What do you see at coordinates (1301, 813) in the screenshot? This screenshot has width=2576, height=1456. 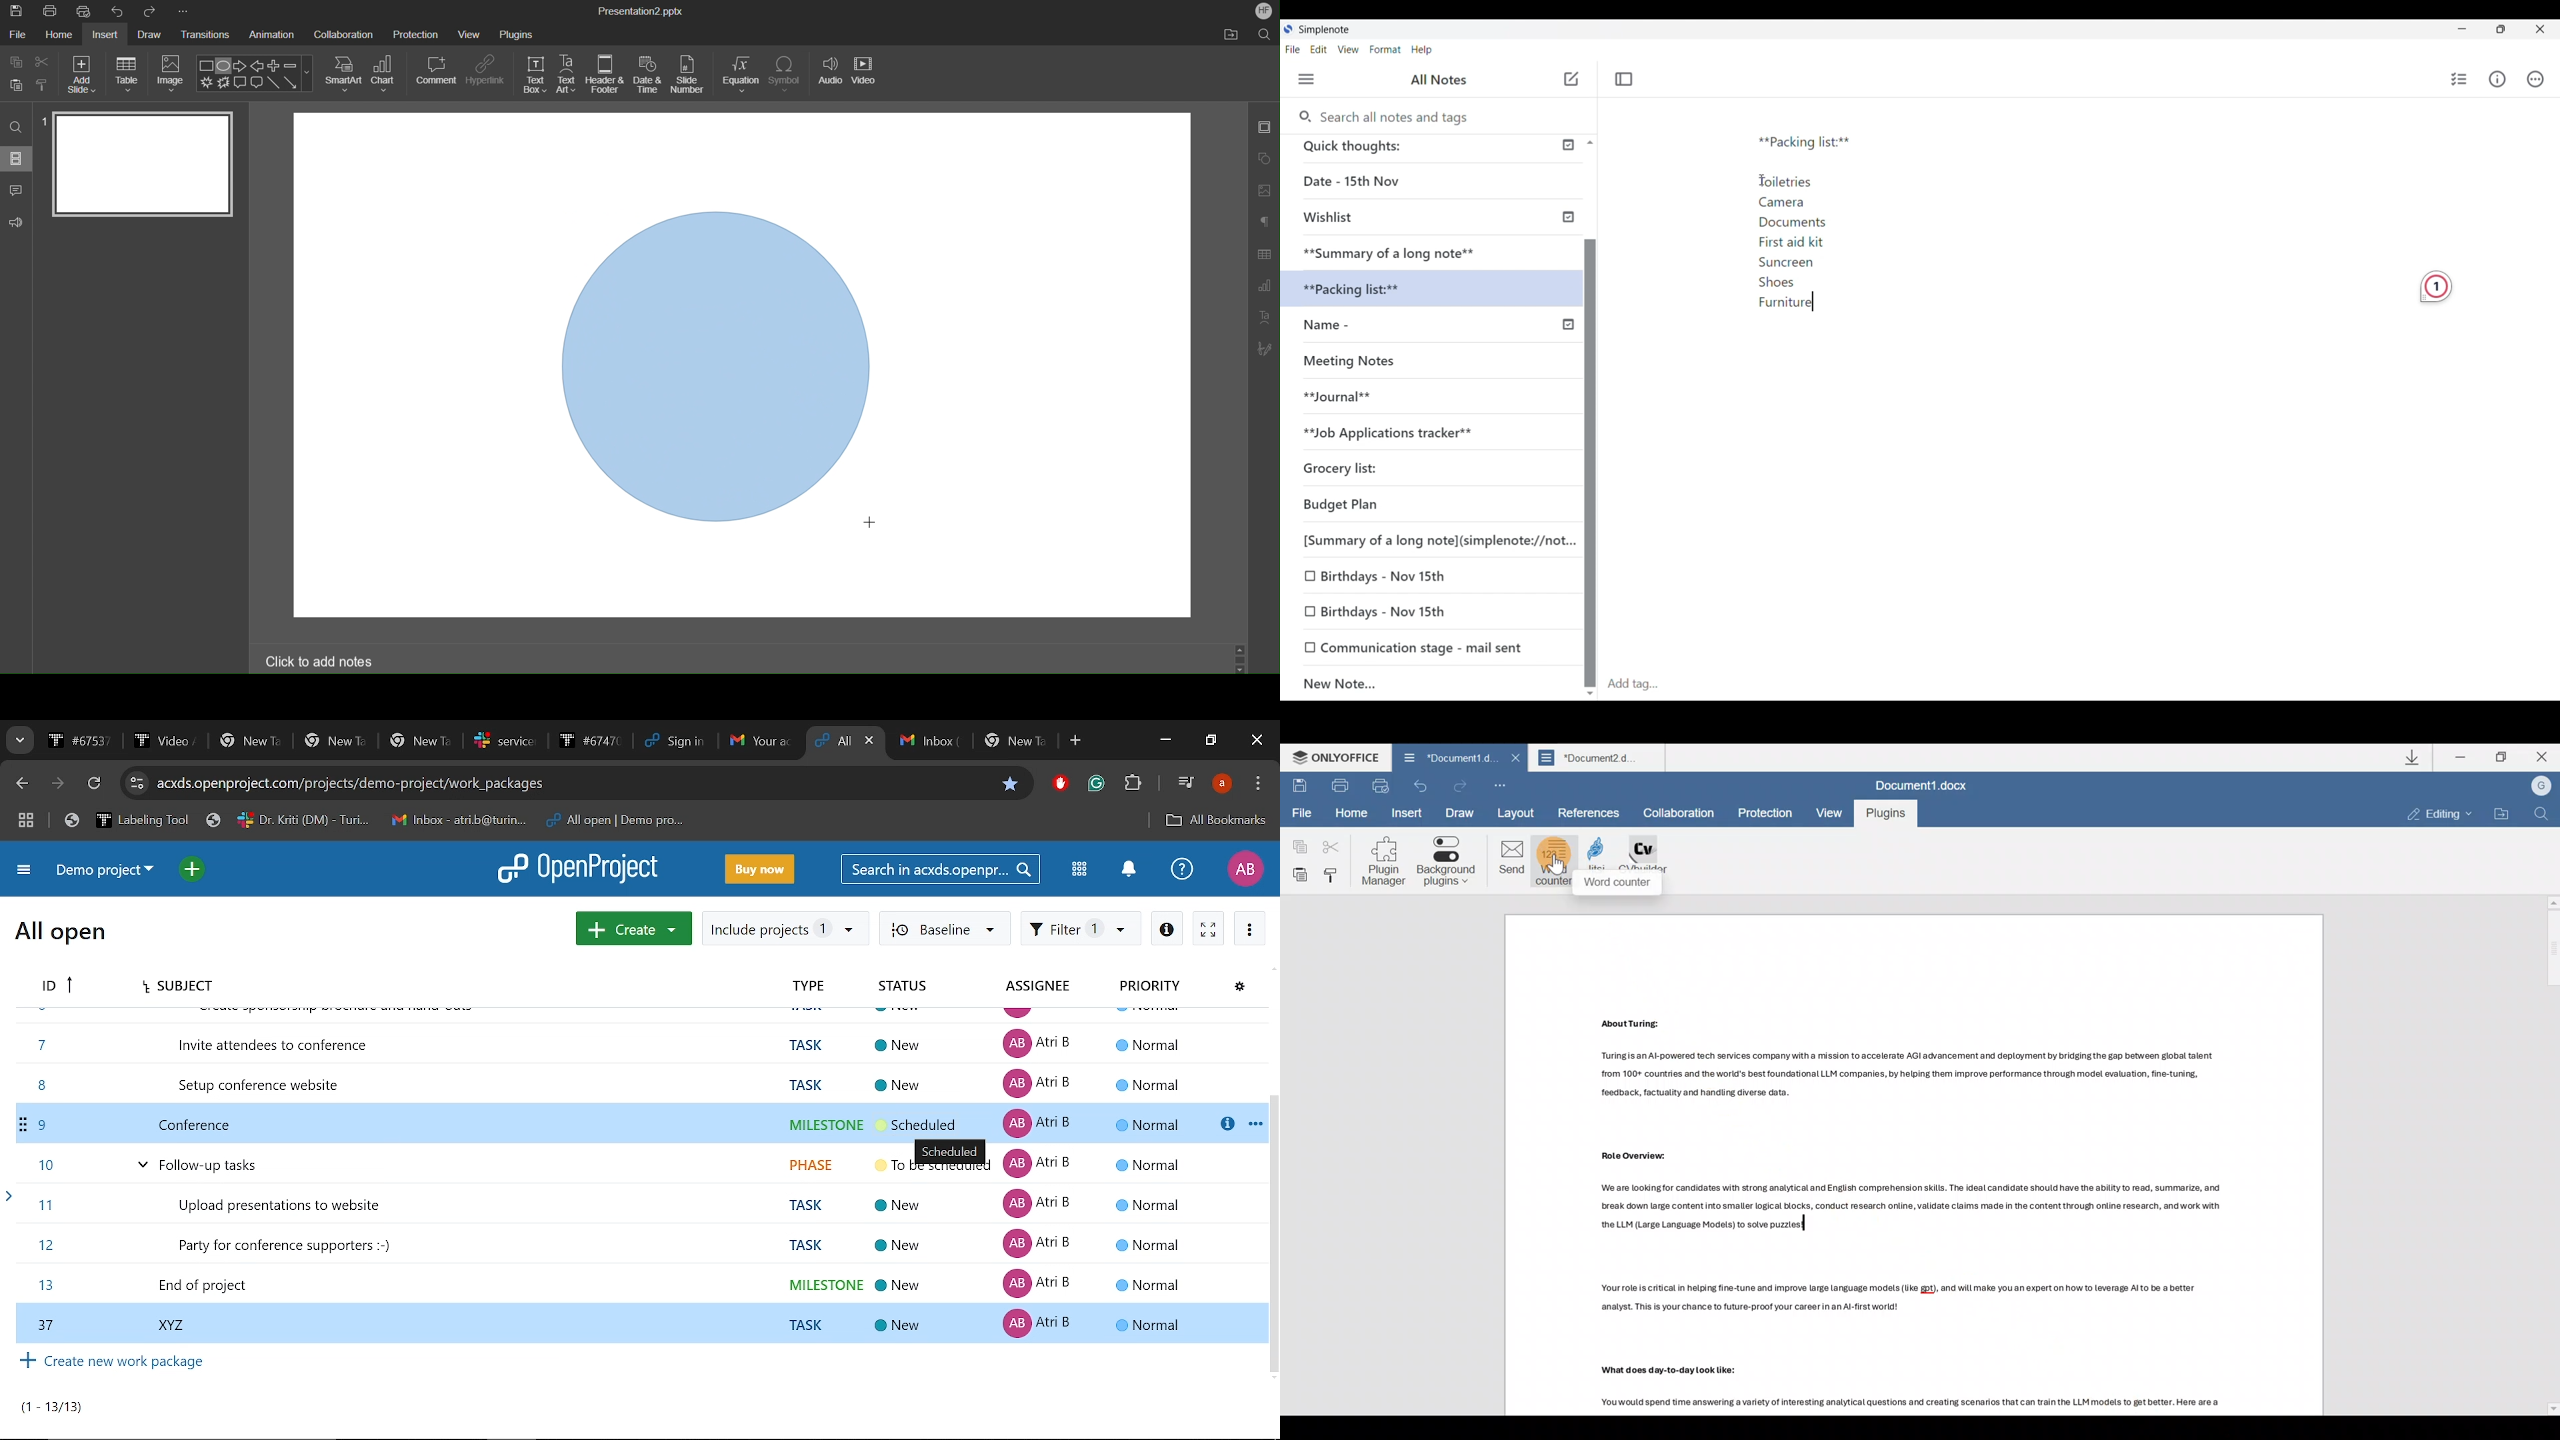 I see `File` at bounding box center [1301, 813].